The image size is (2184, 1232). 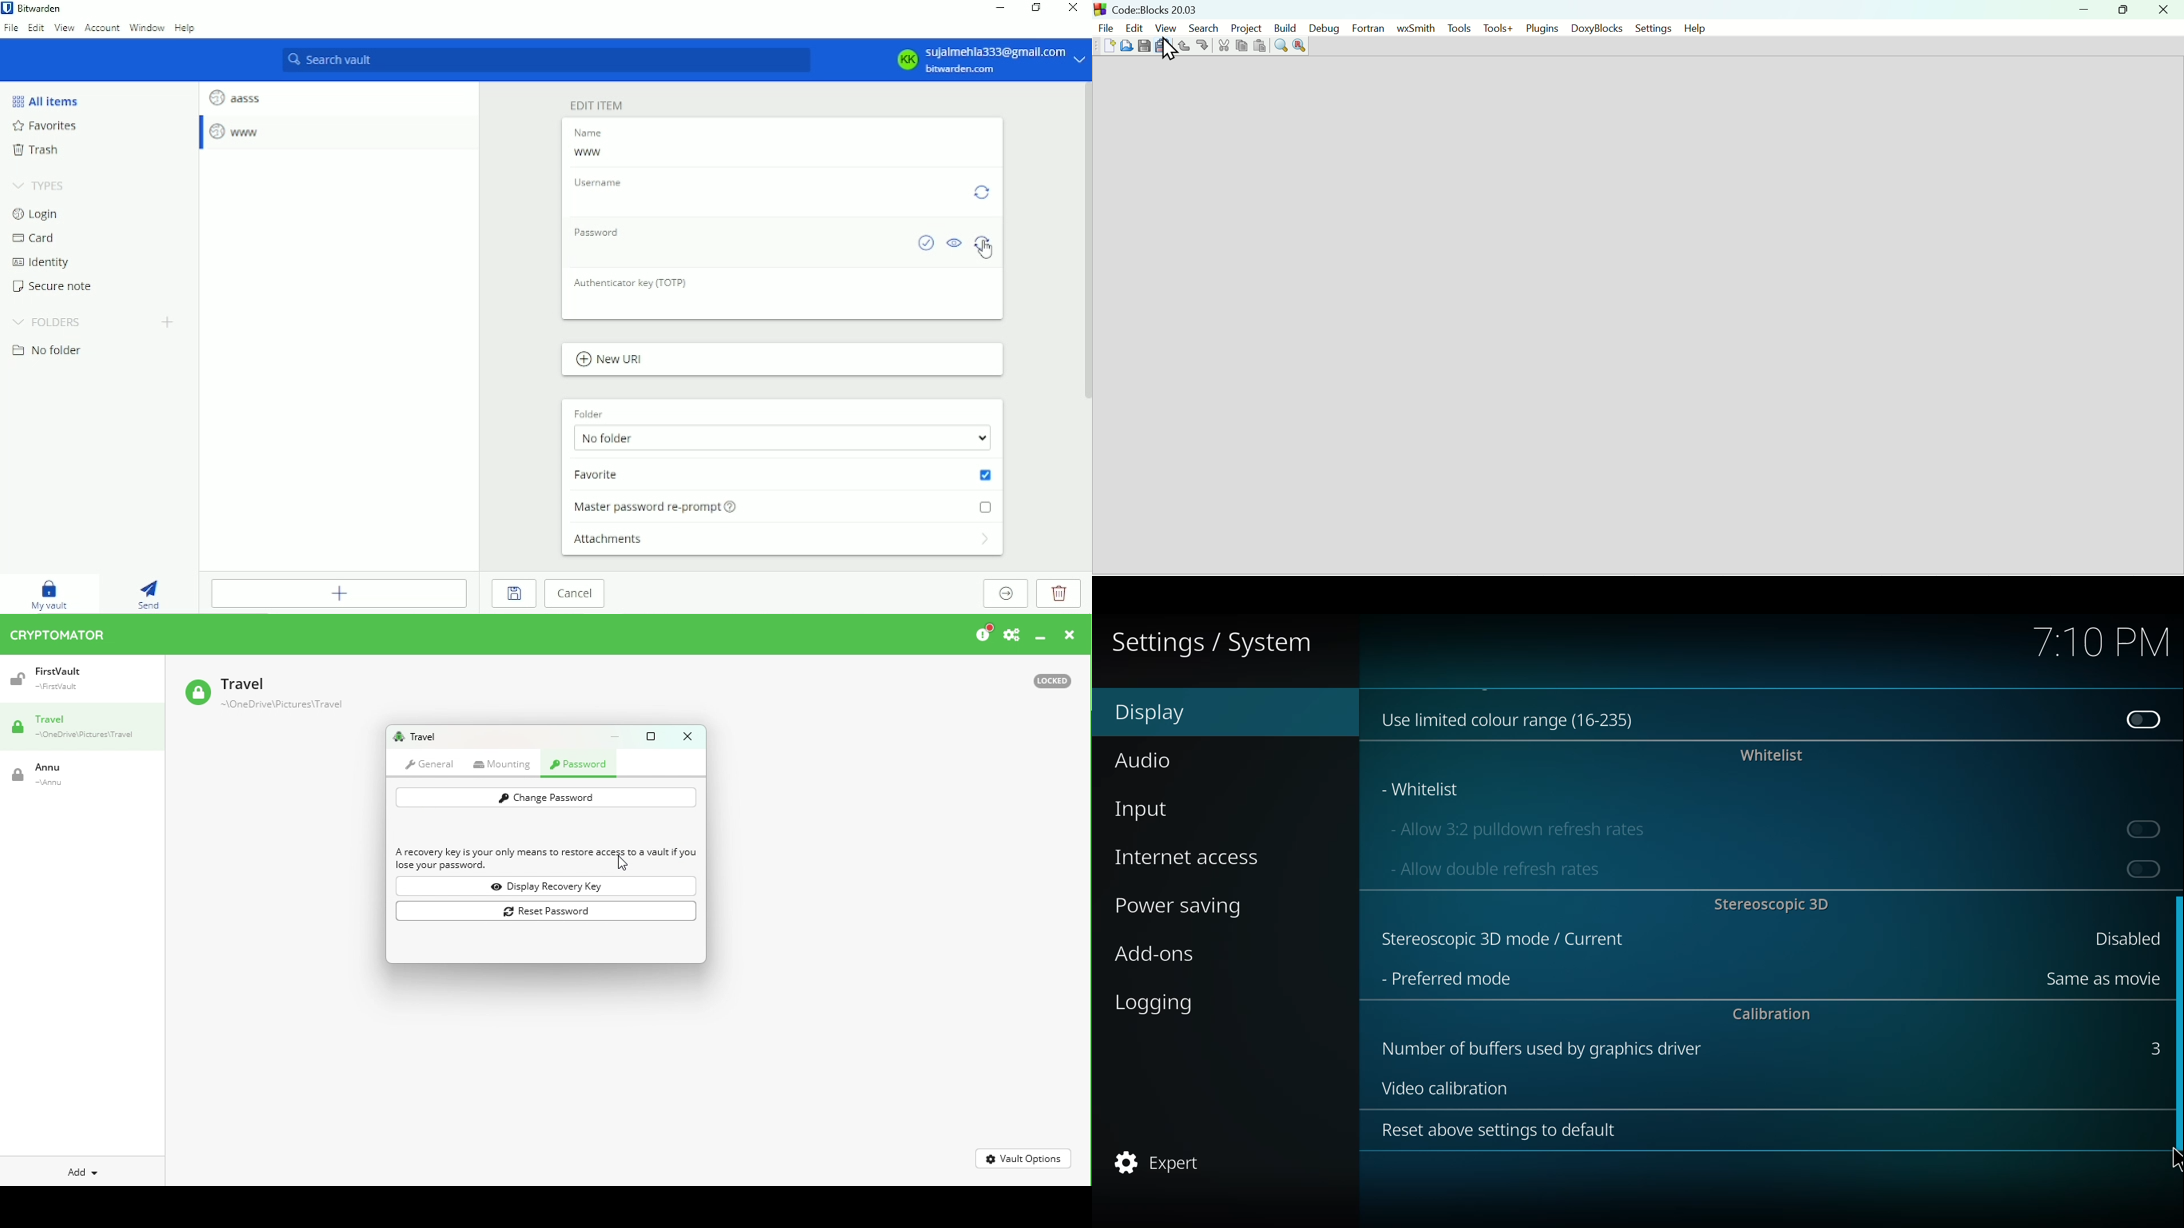 What do you see at coordinates (35, 152) in the screenshot?
I see `Trash` at bounding box center [35, 152].